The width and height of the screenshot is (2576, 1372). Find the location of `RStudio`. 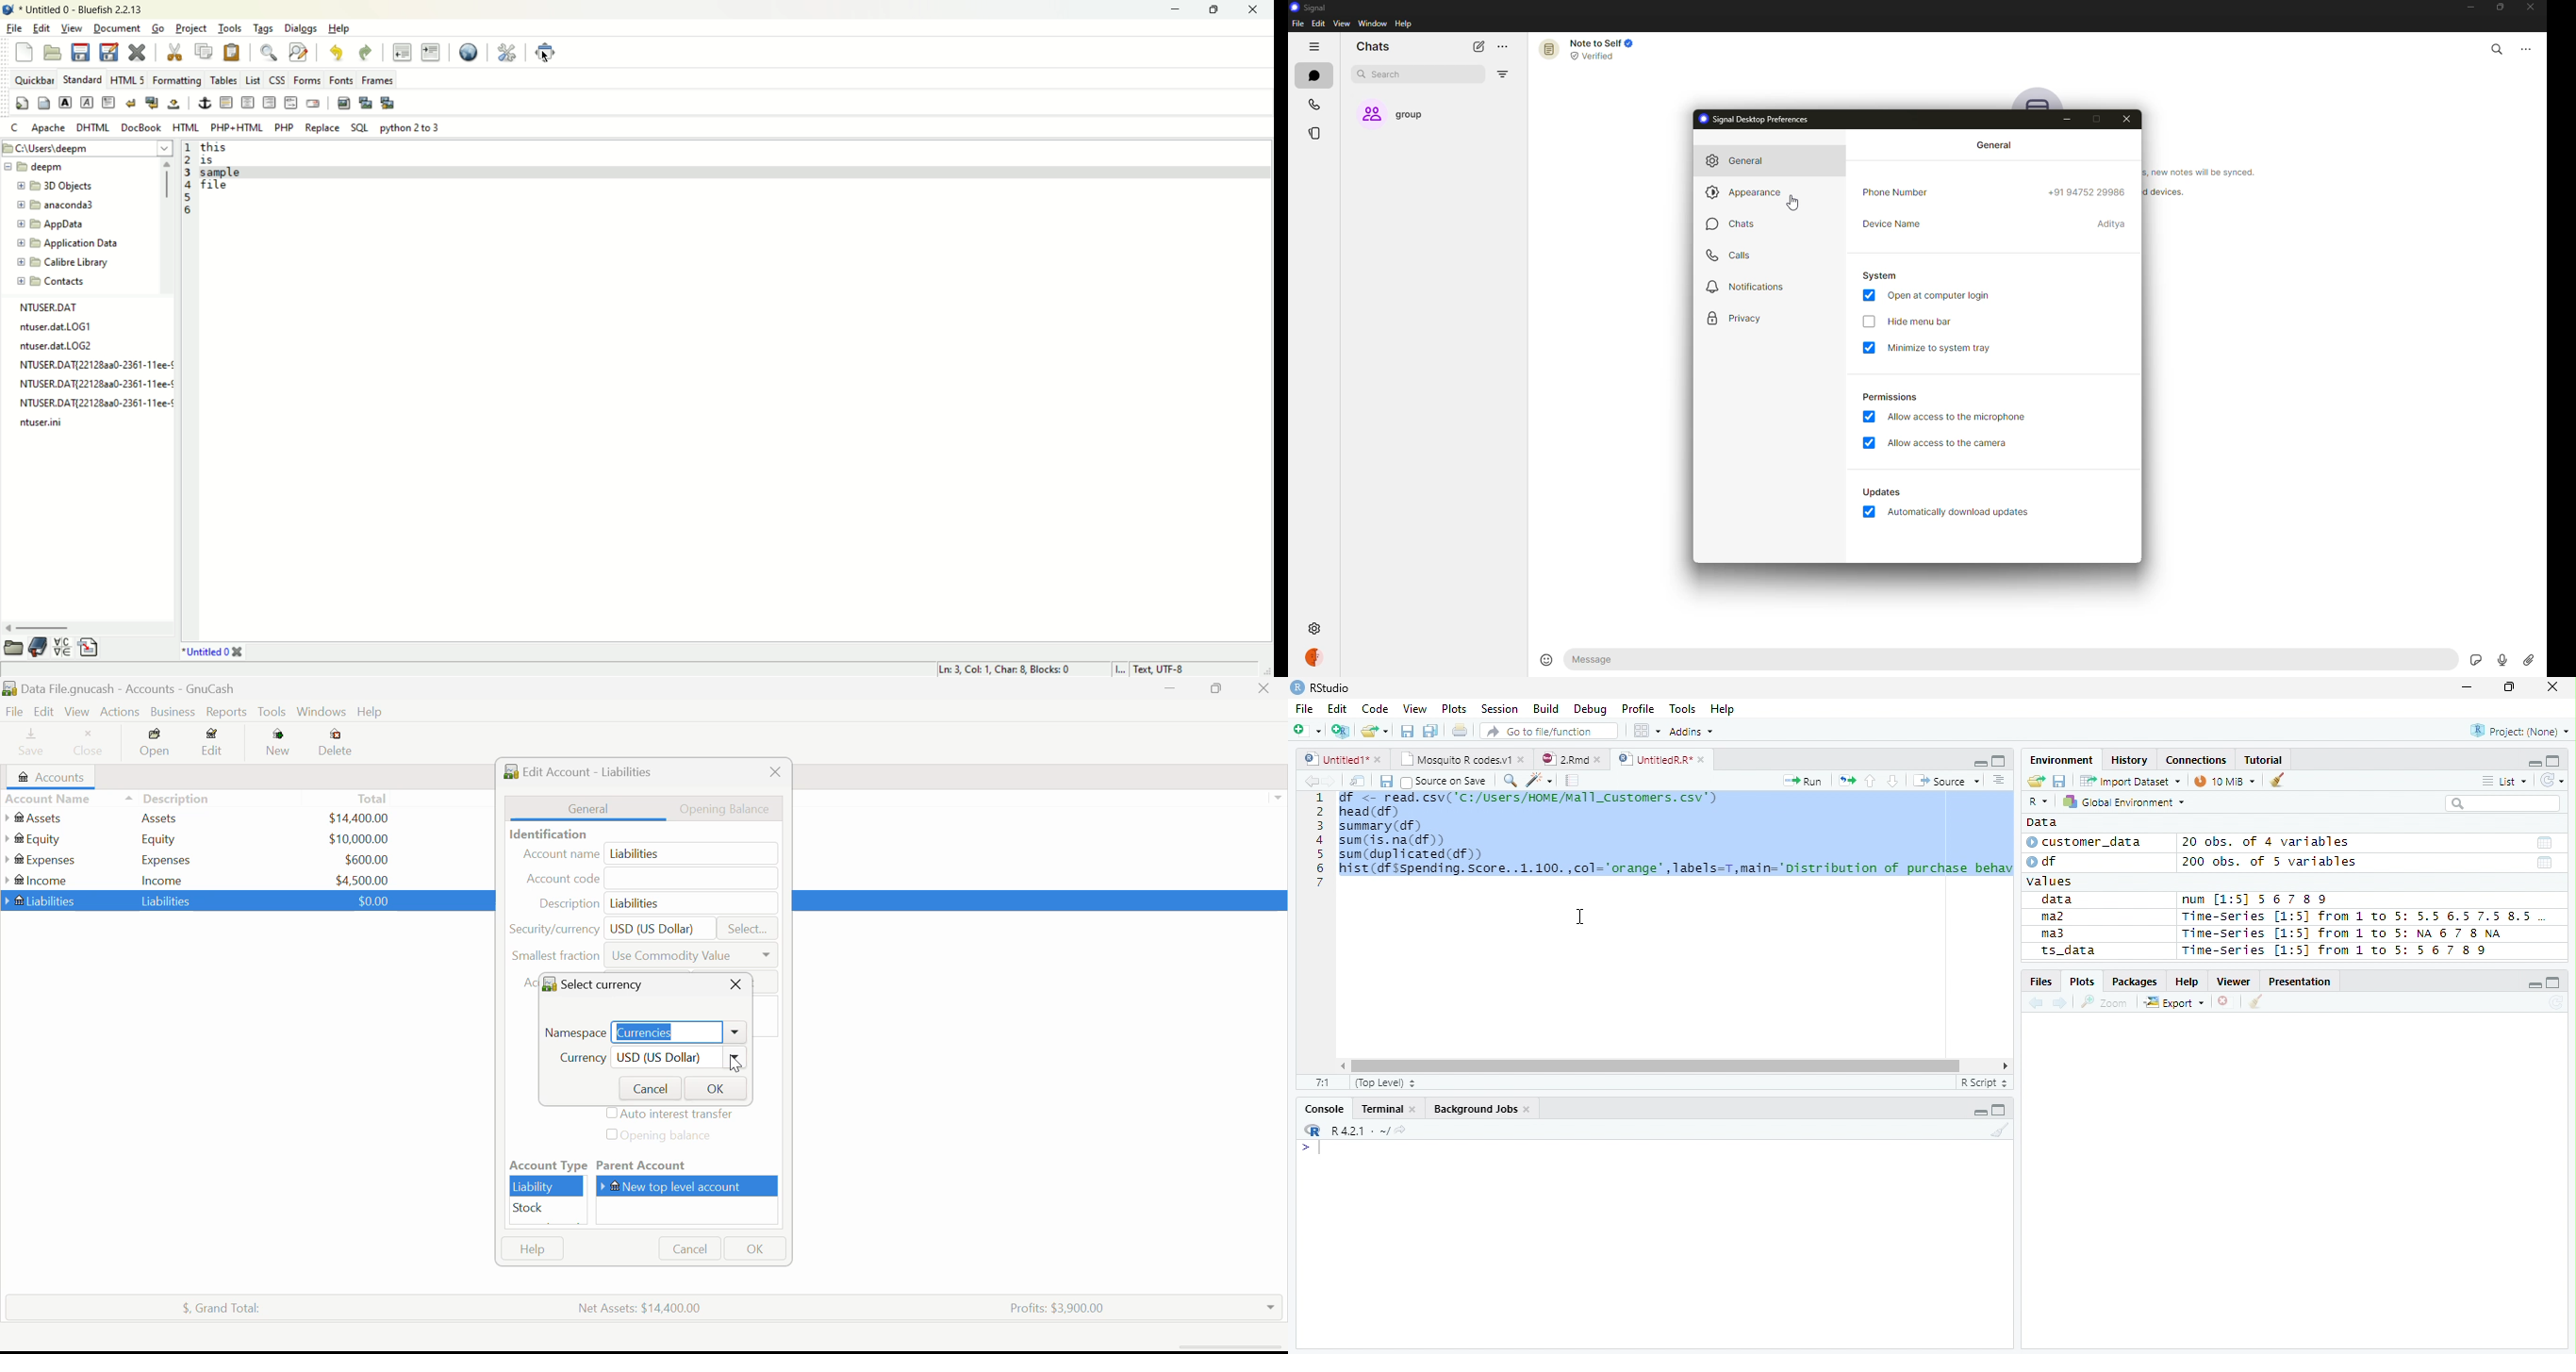

RStudio is located at coordinates (1321, 688).